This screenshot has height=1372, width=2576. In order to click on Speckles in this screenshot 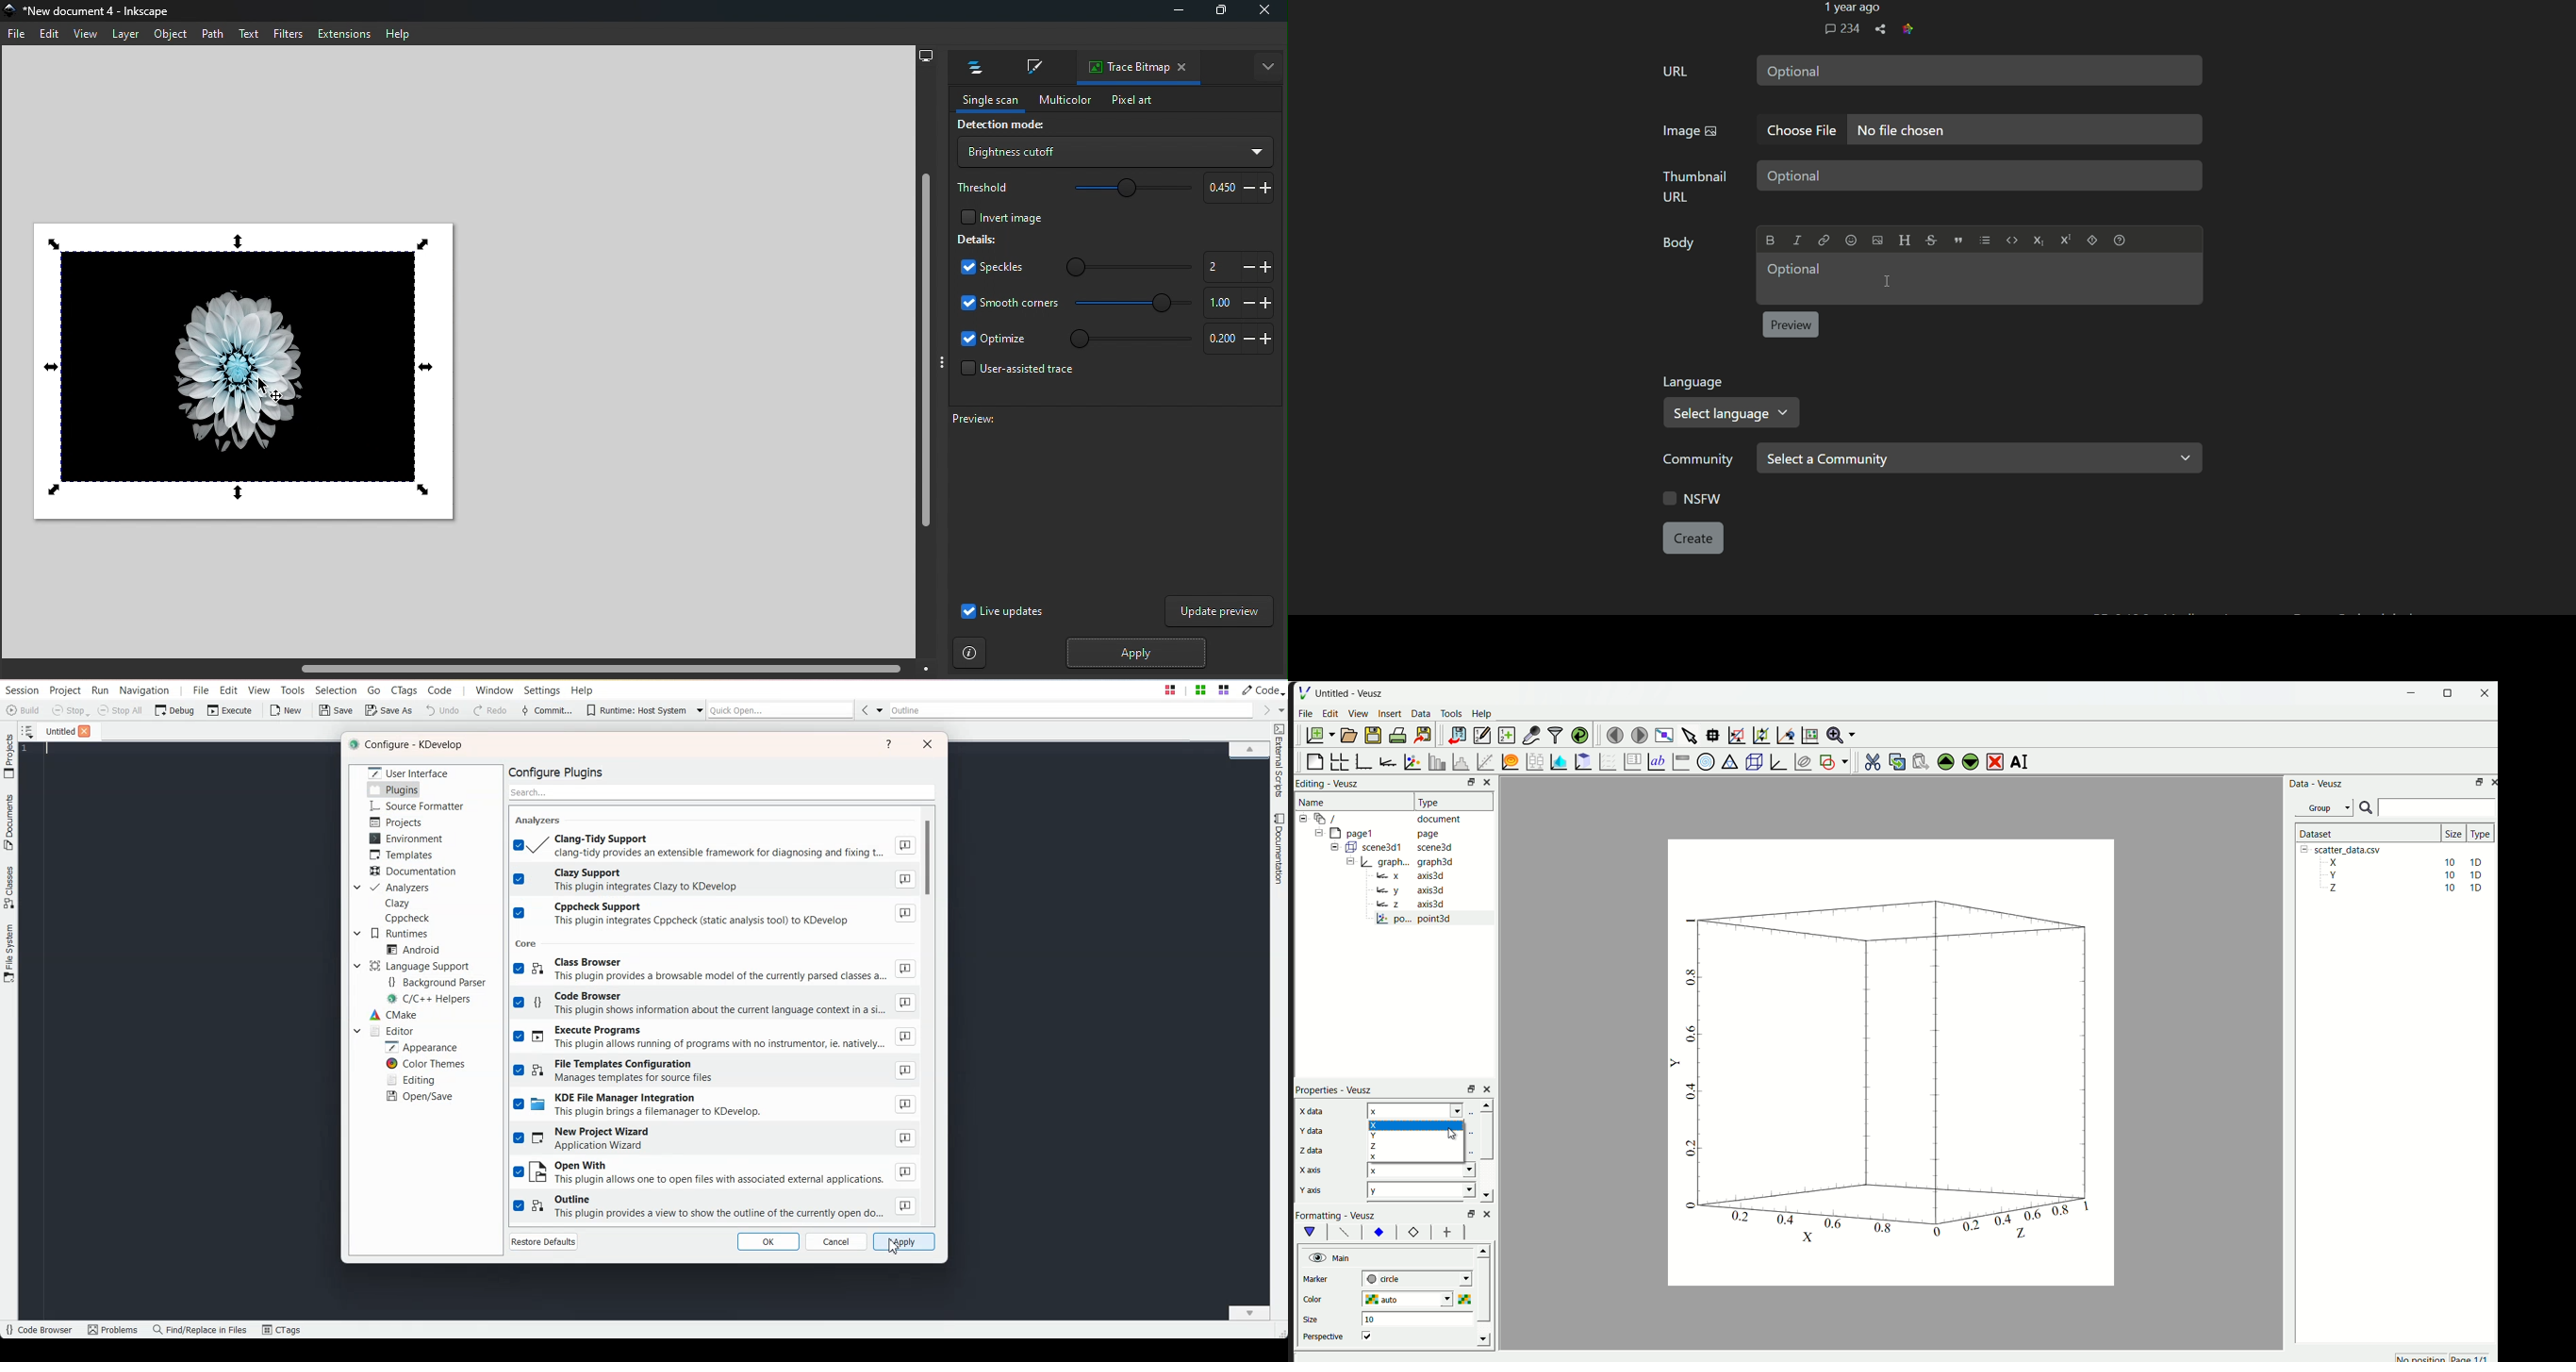, I will do `click(986, 269)`.